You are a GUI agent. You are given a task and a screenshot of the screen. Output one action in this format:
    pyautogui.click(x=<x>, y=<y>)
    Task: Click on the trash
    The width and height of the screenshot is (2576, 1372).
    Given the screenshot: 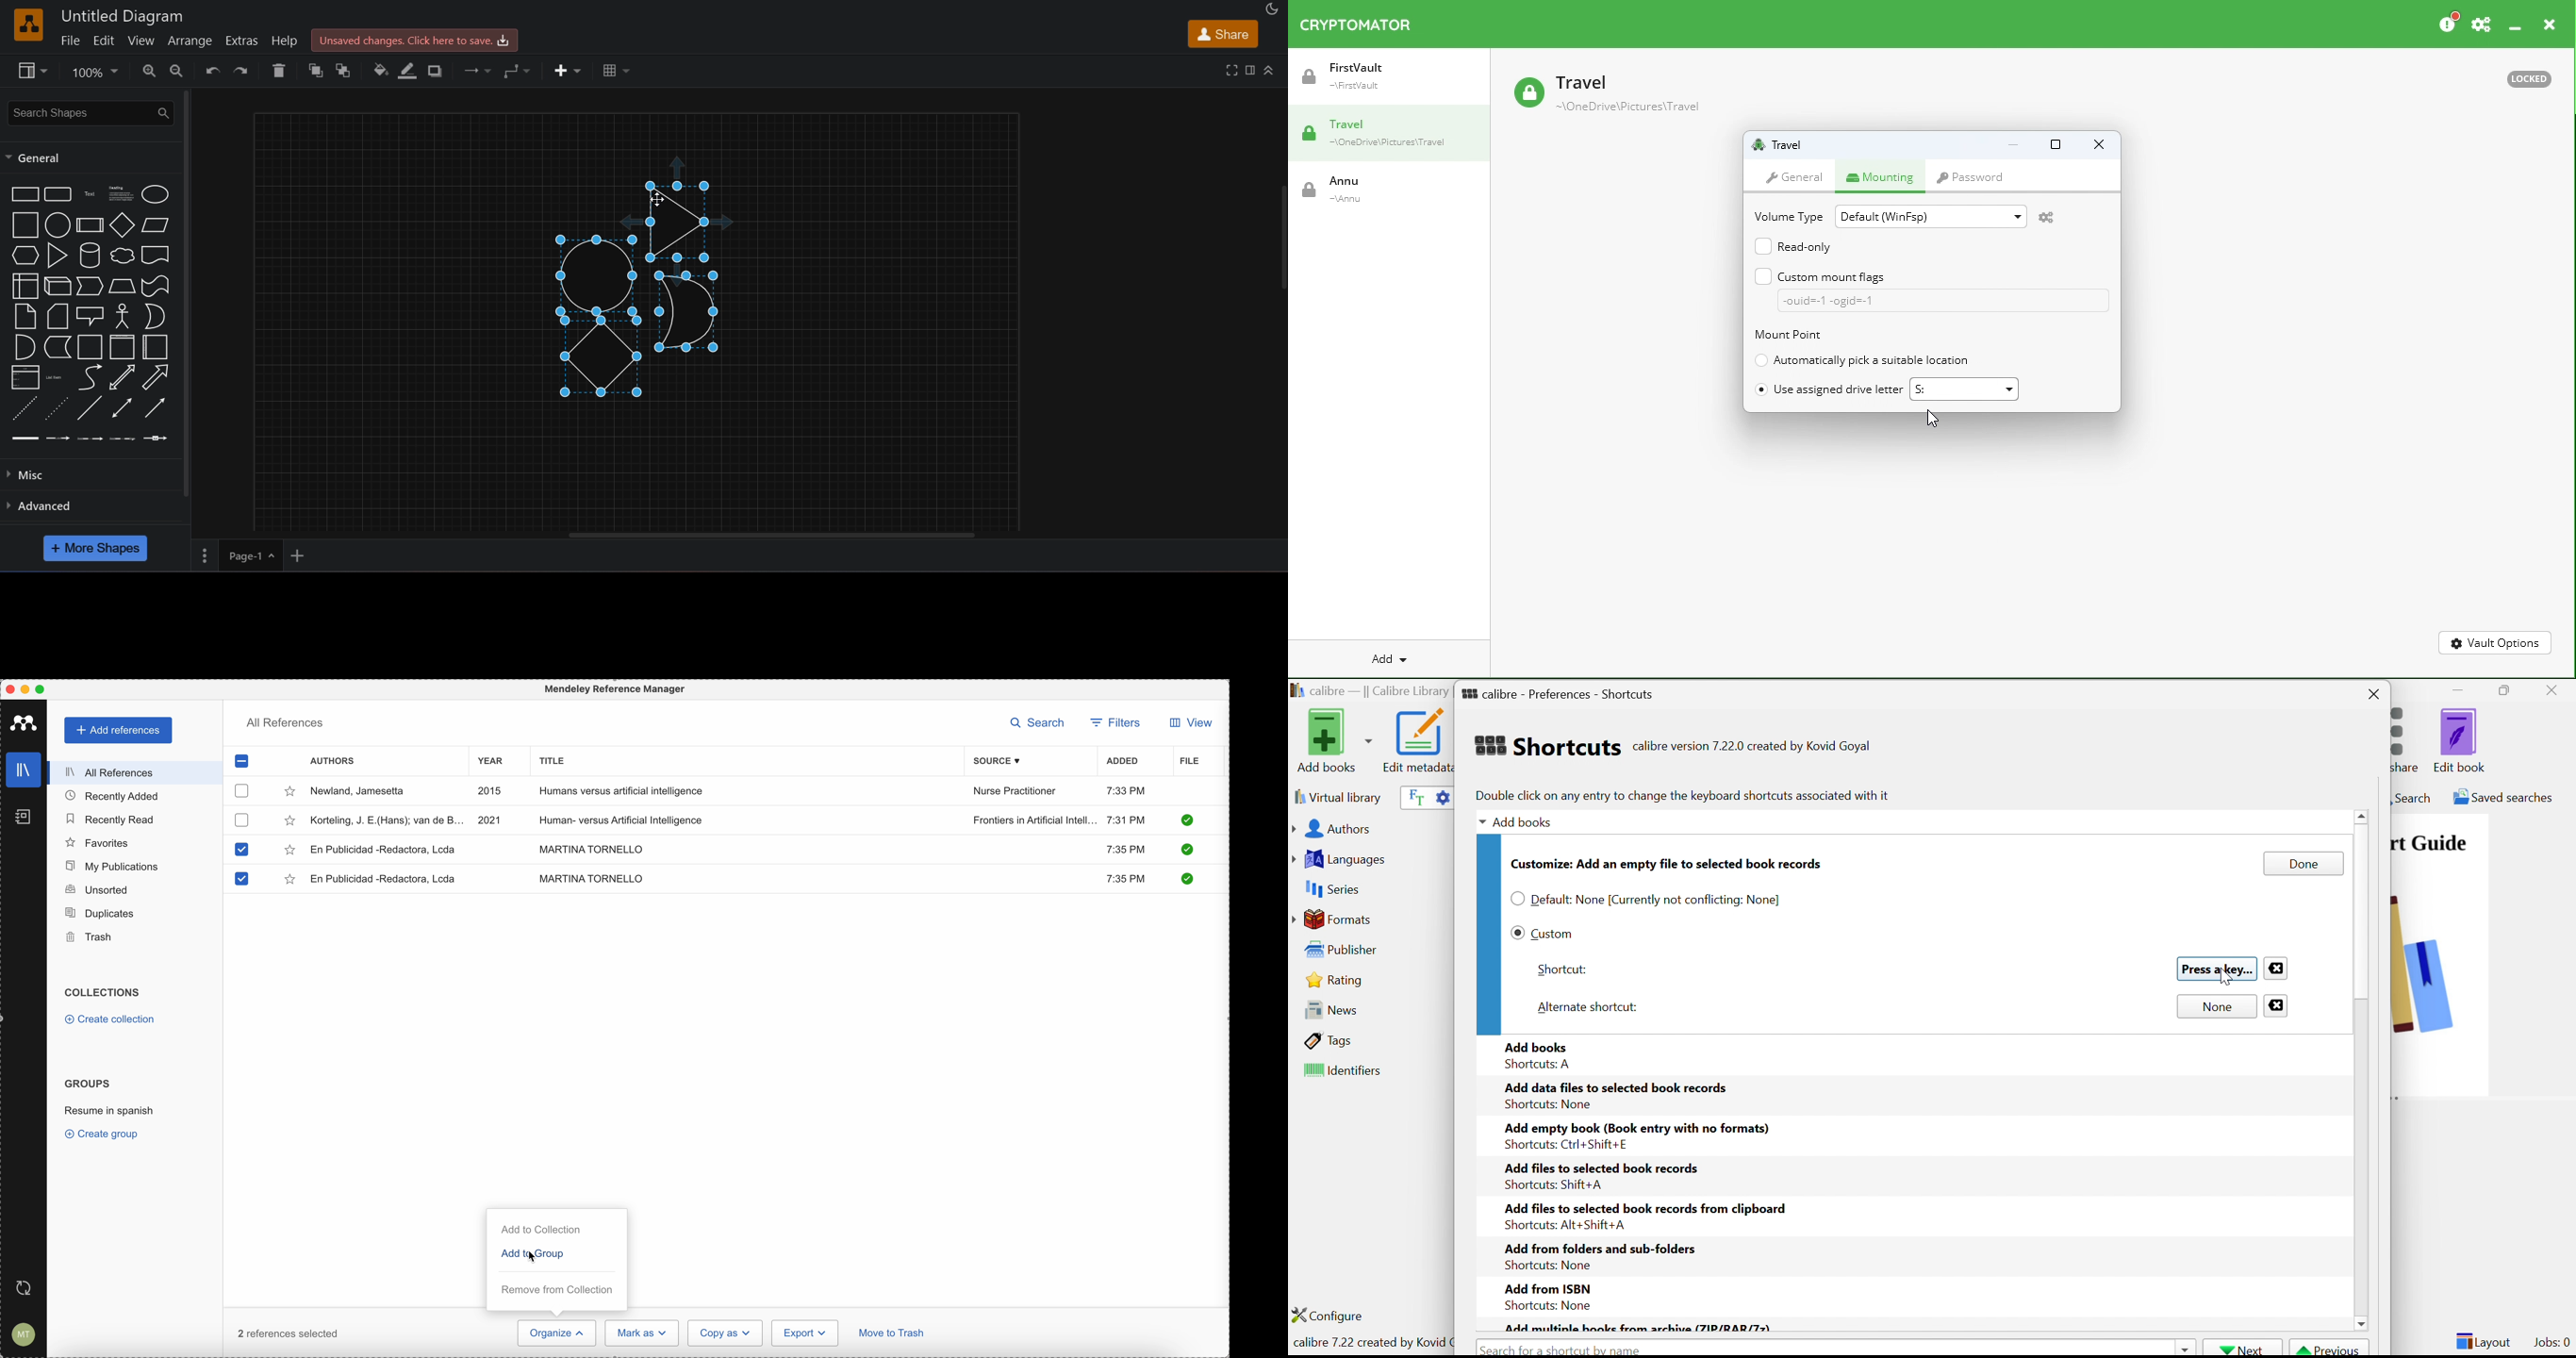 What is the action you would take?
    pyautogui.click(x=91, y=938)
    